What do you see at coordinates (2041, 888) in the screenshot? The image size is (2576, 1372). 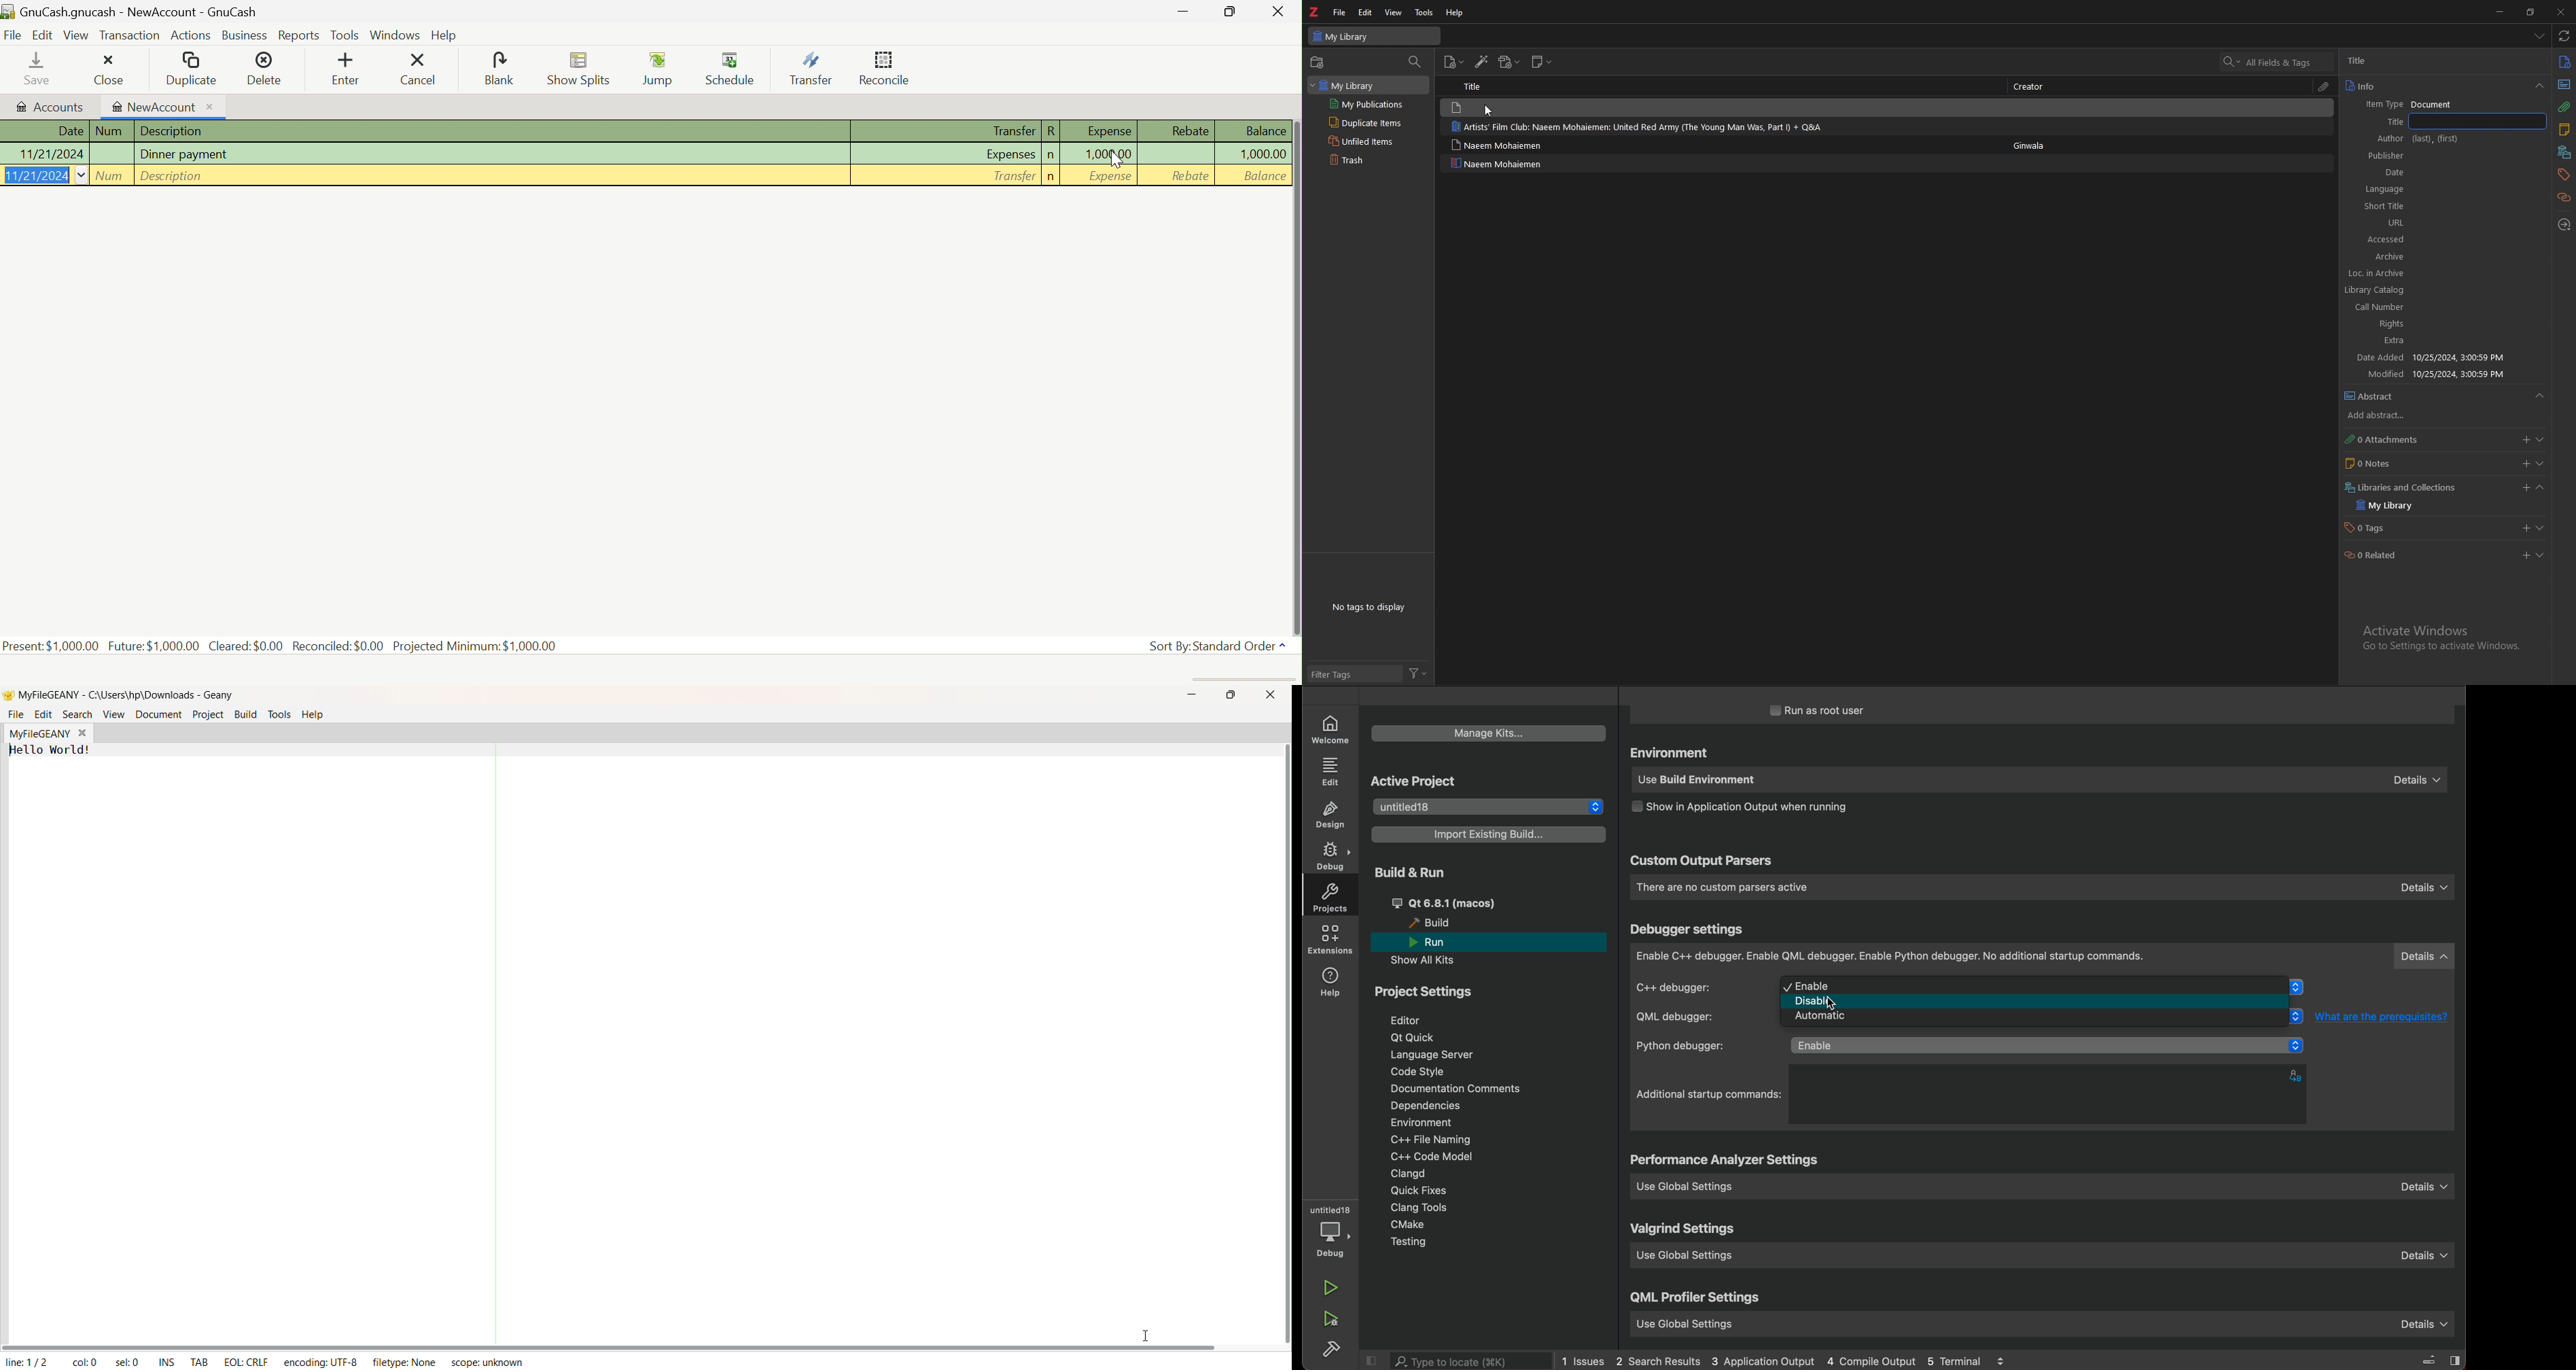 I see `custom parsers` at bounding box center [2041, 888].